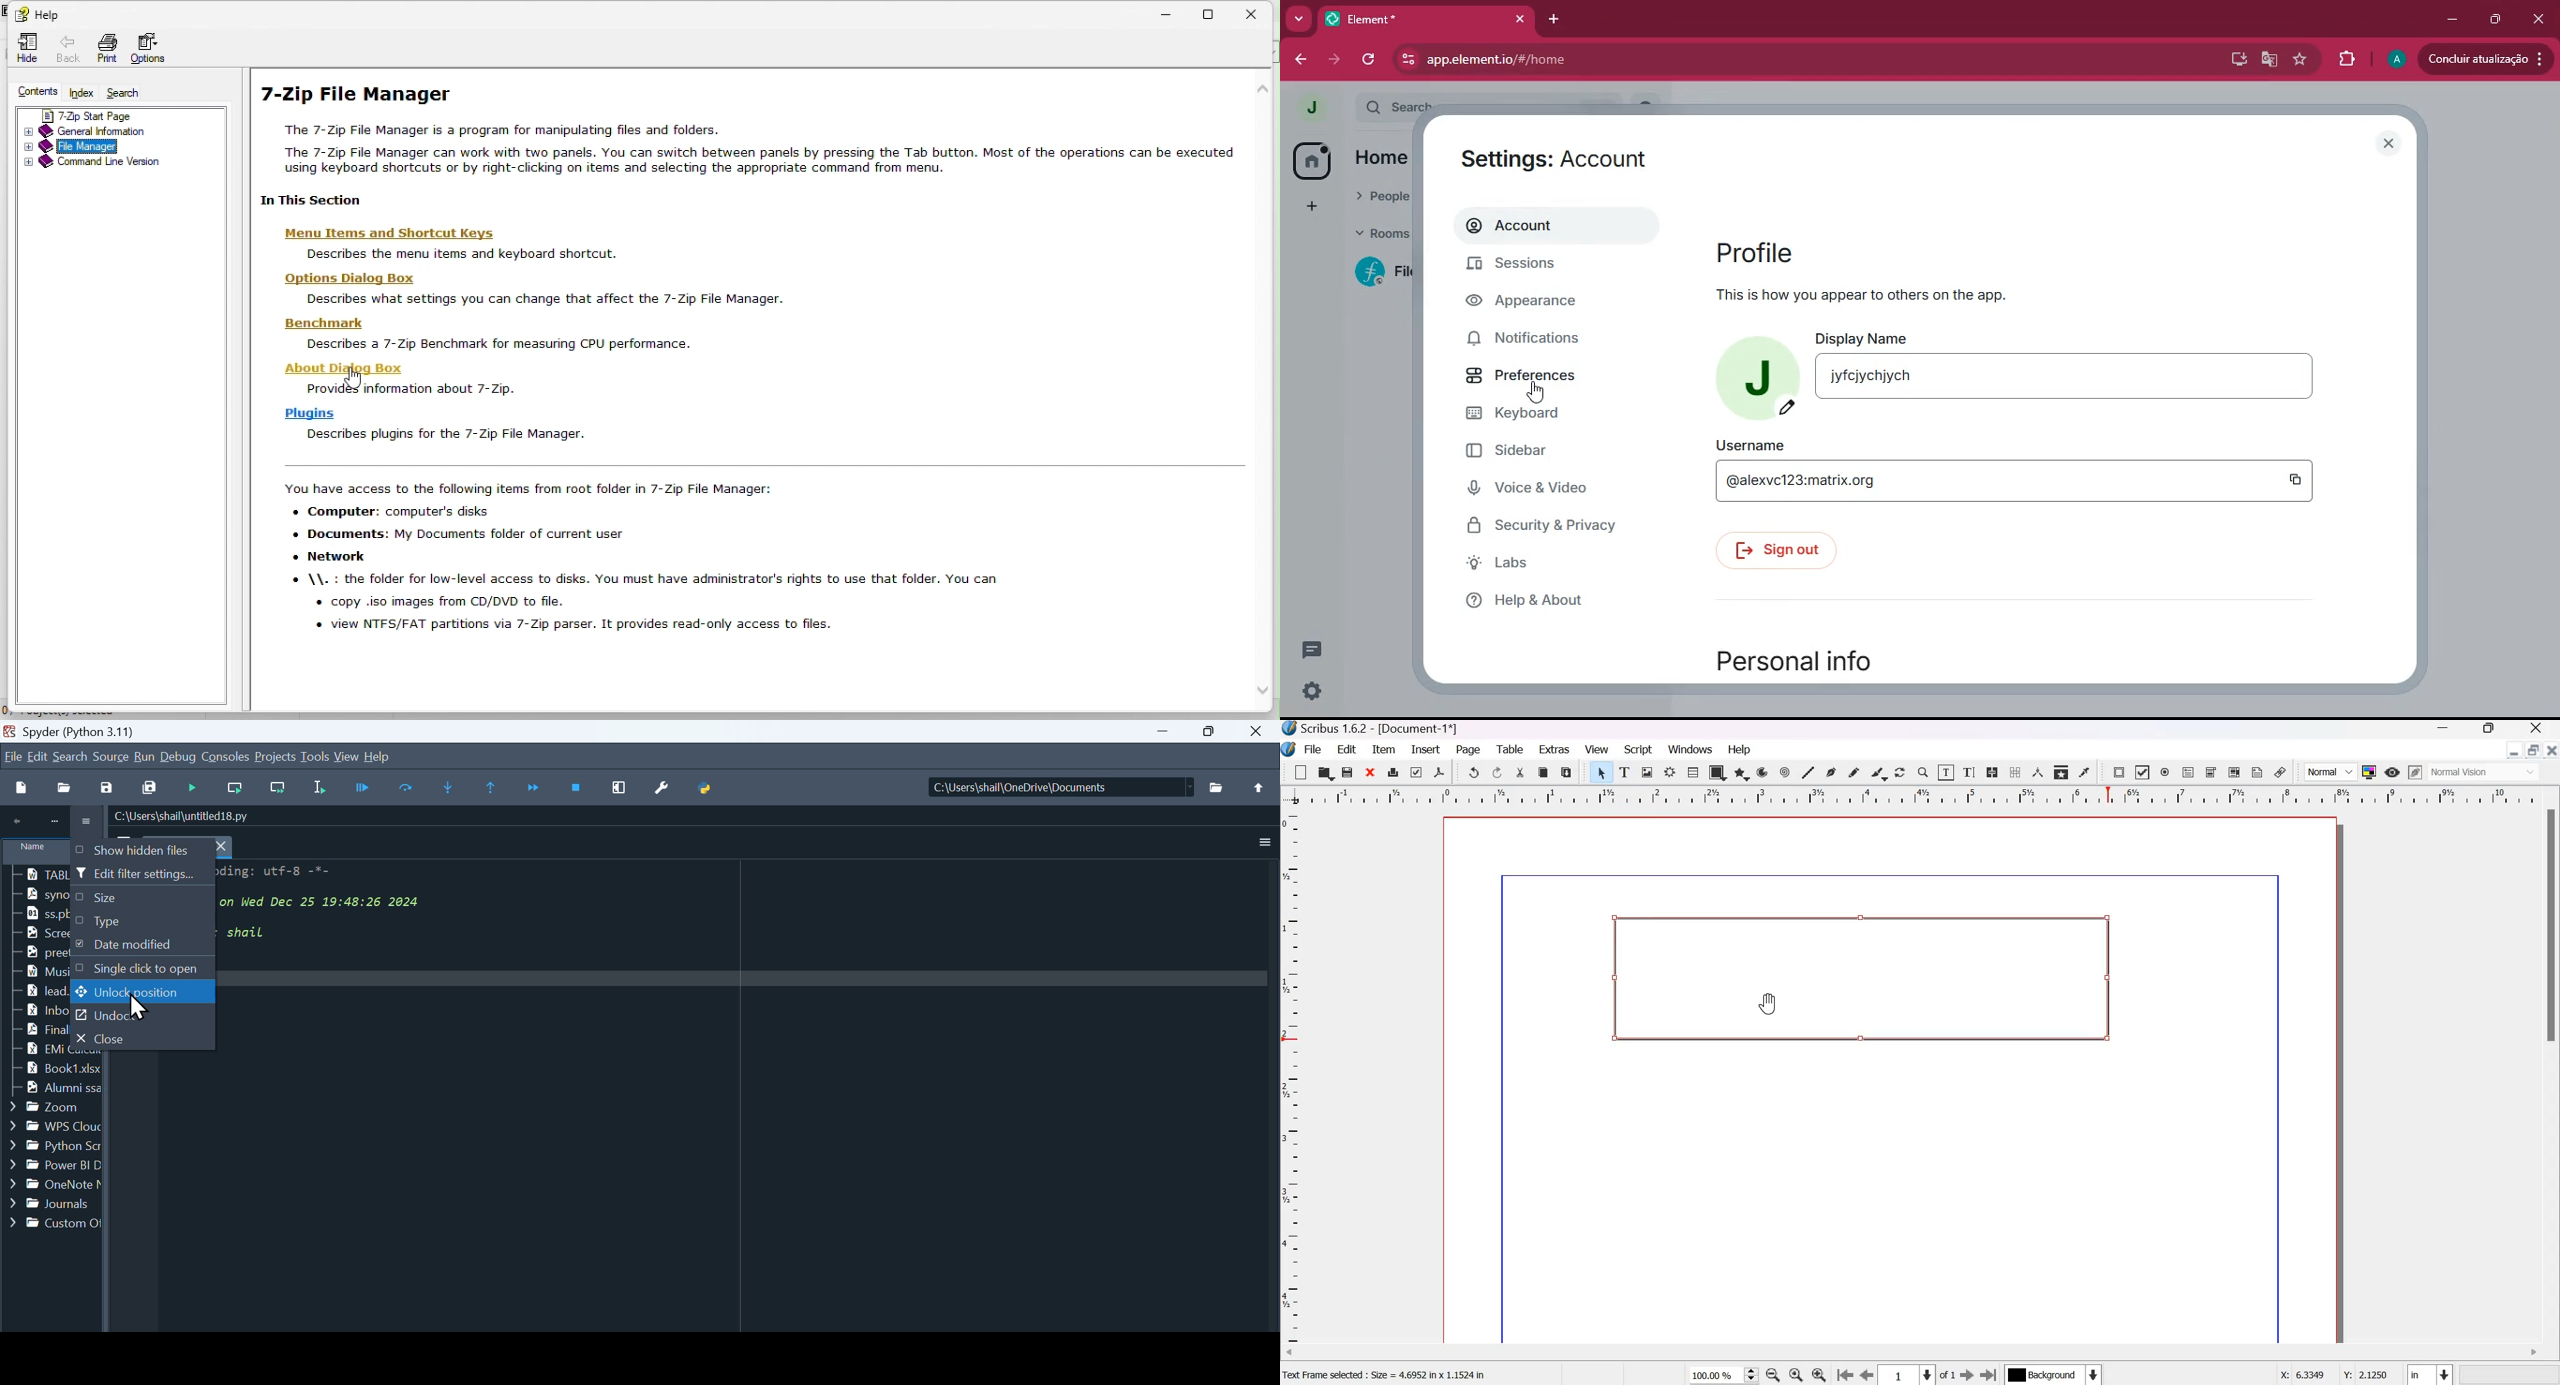 Image resolution: width=2576 pixels, height=1400 pixels. Describe the element at coordinates (1373, 729) in the screenshot. I see `Scribus 1.6.2 - [Document-1]` at that location.